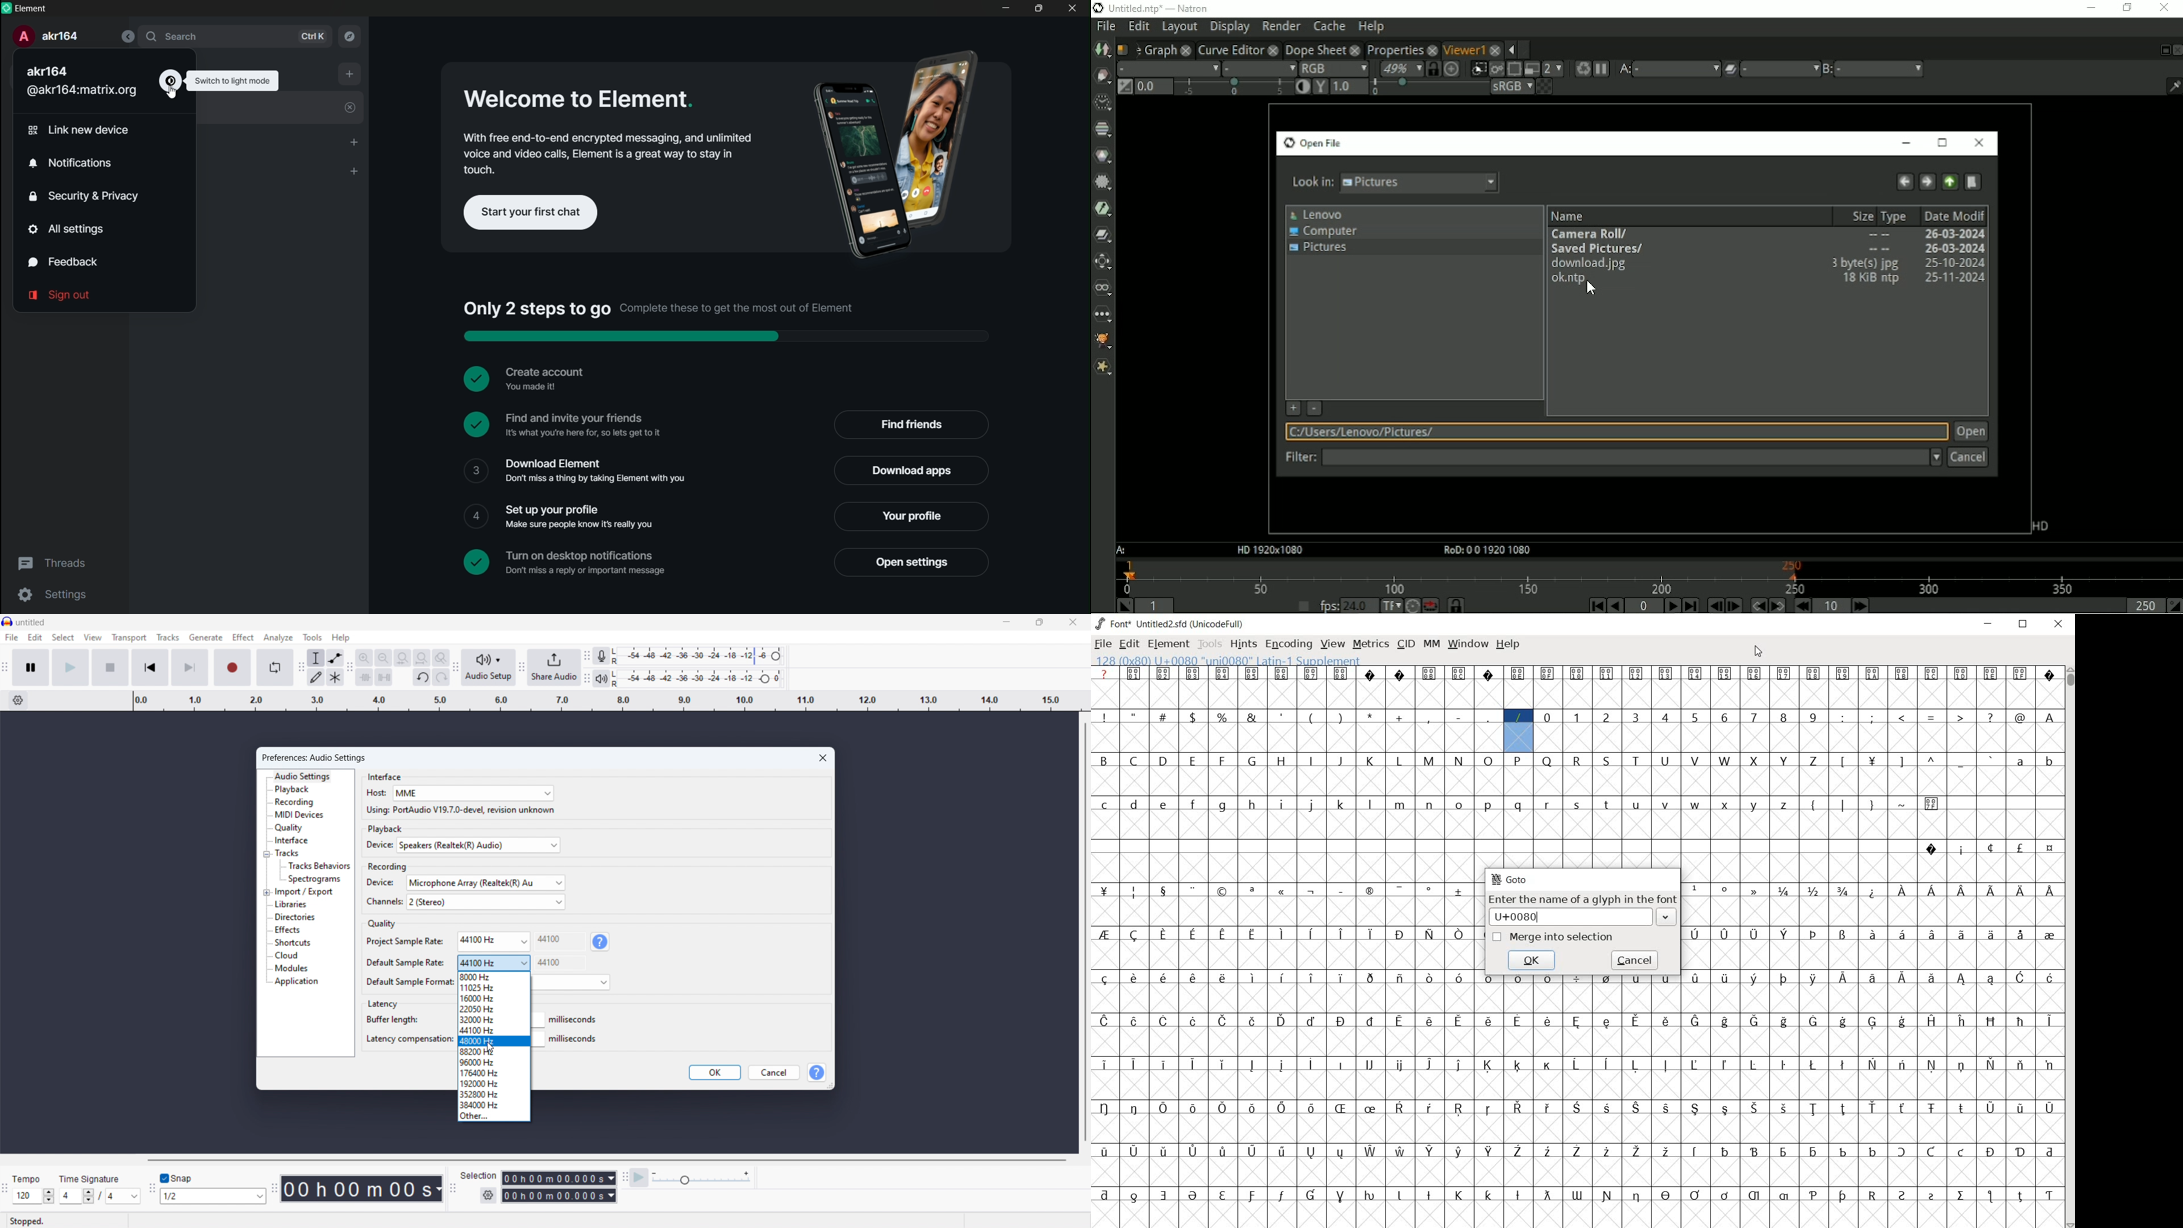 The width and height of the screenshot is (2184, 1232). What do you see at coordinates (393, 1019) in the screenshot?
I see `buffer length` at bounding box center [393, 1019].